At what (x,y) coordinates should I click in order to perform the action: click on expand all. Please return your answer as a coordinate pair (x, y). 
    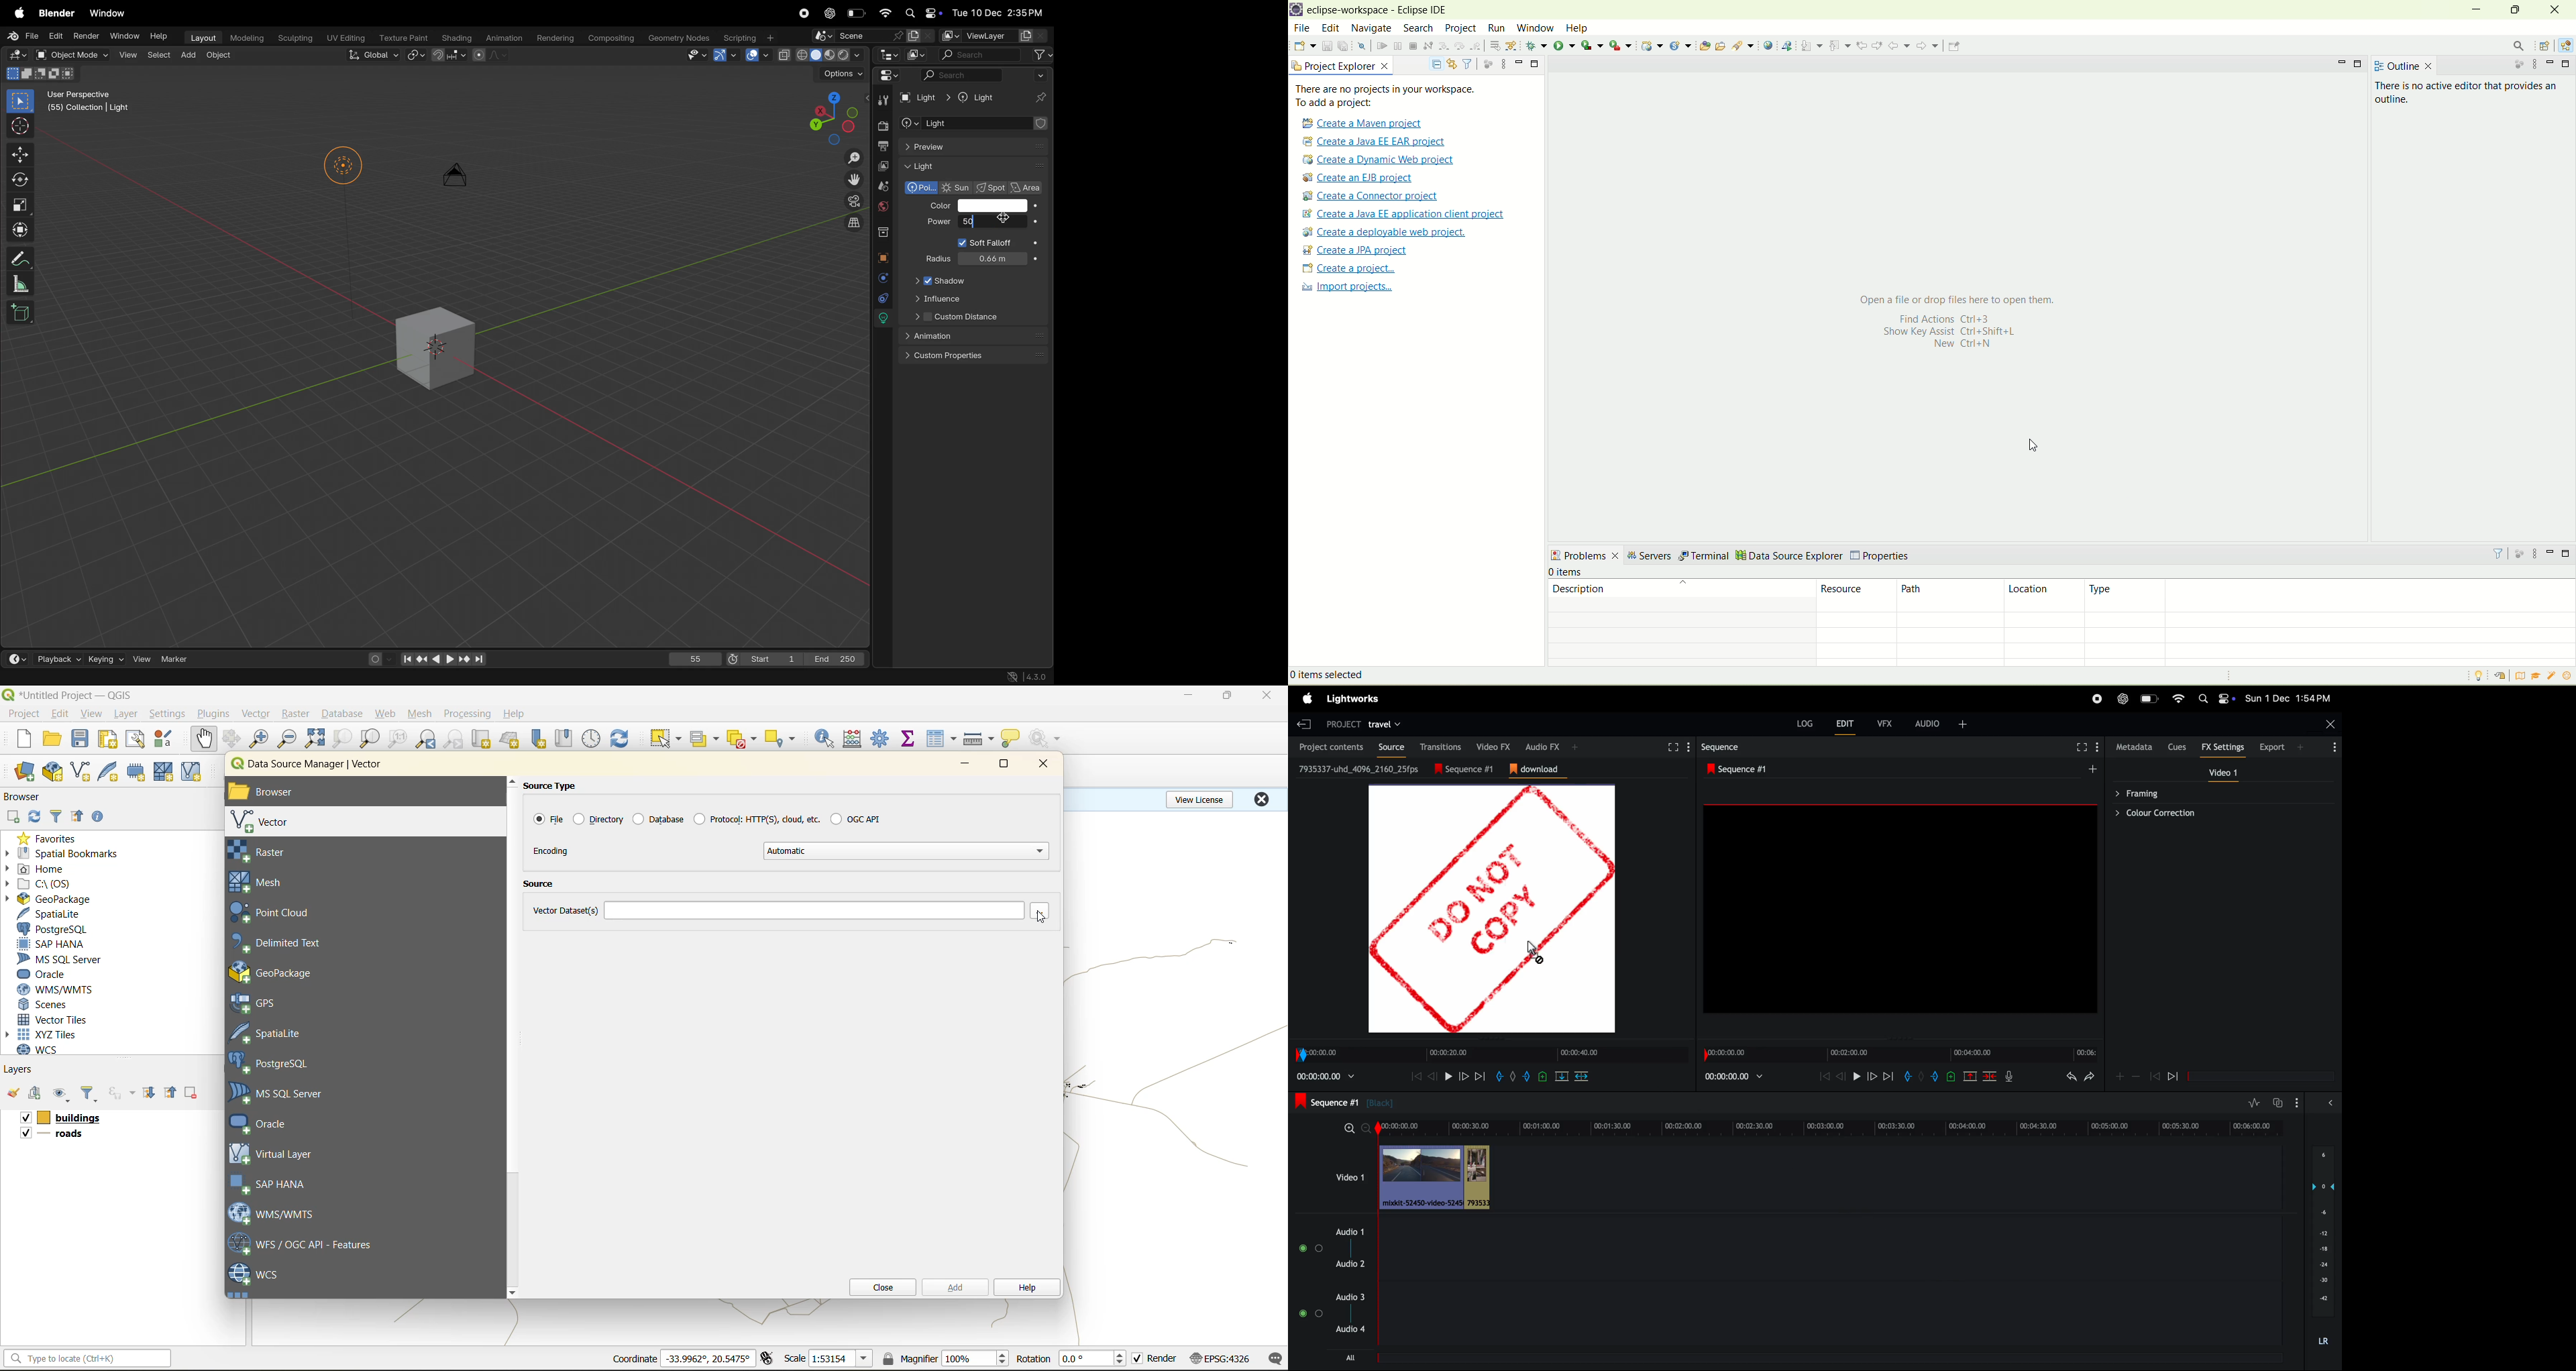
    Looking at the image, I should click on (149, 1093).